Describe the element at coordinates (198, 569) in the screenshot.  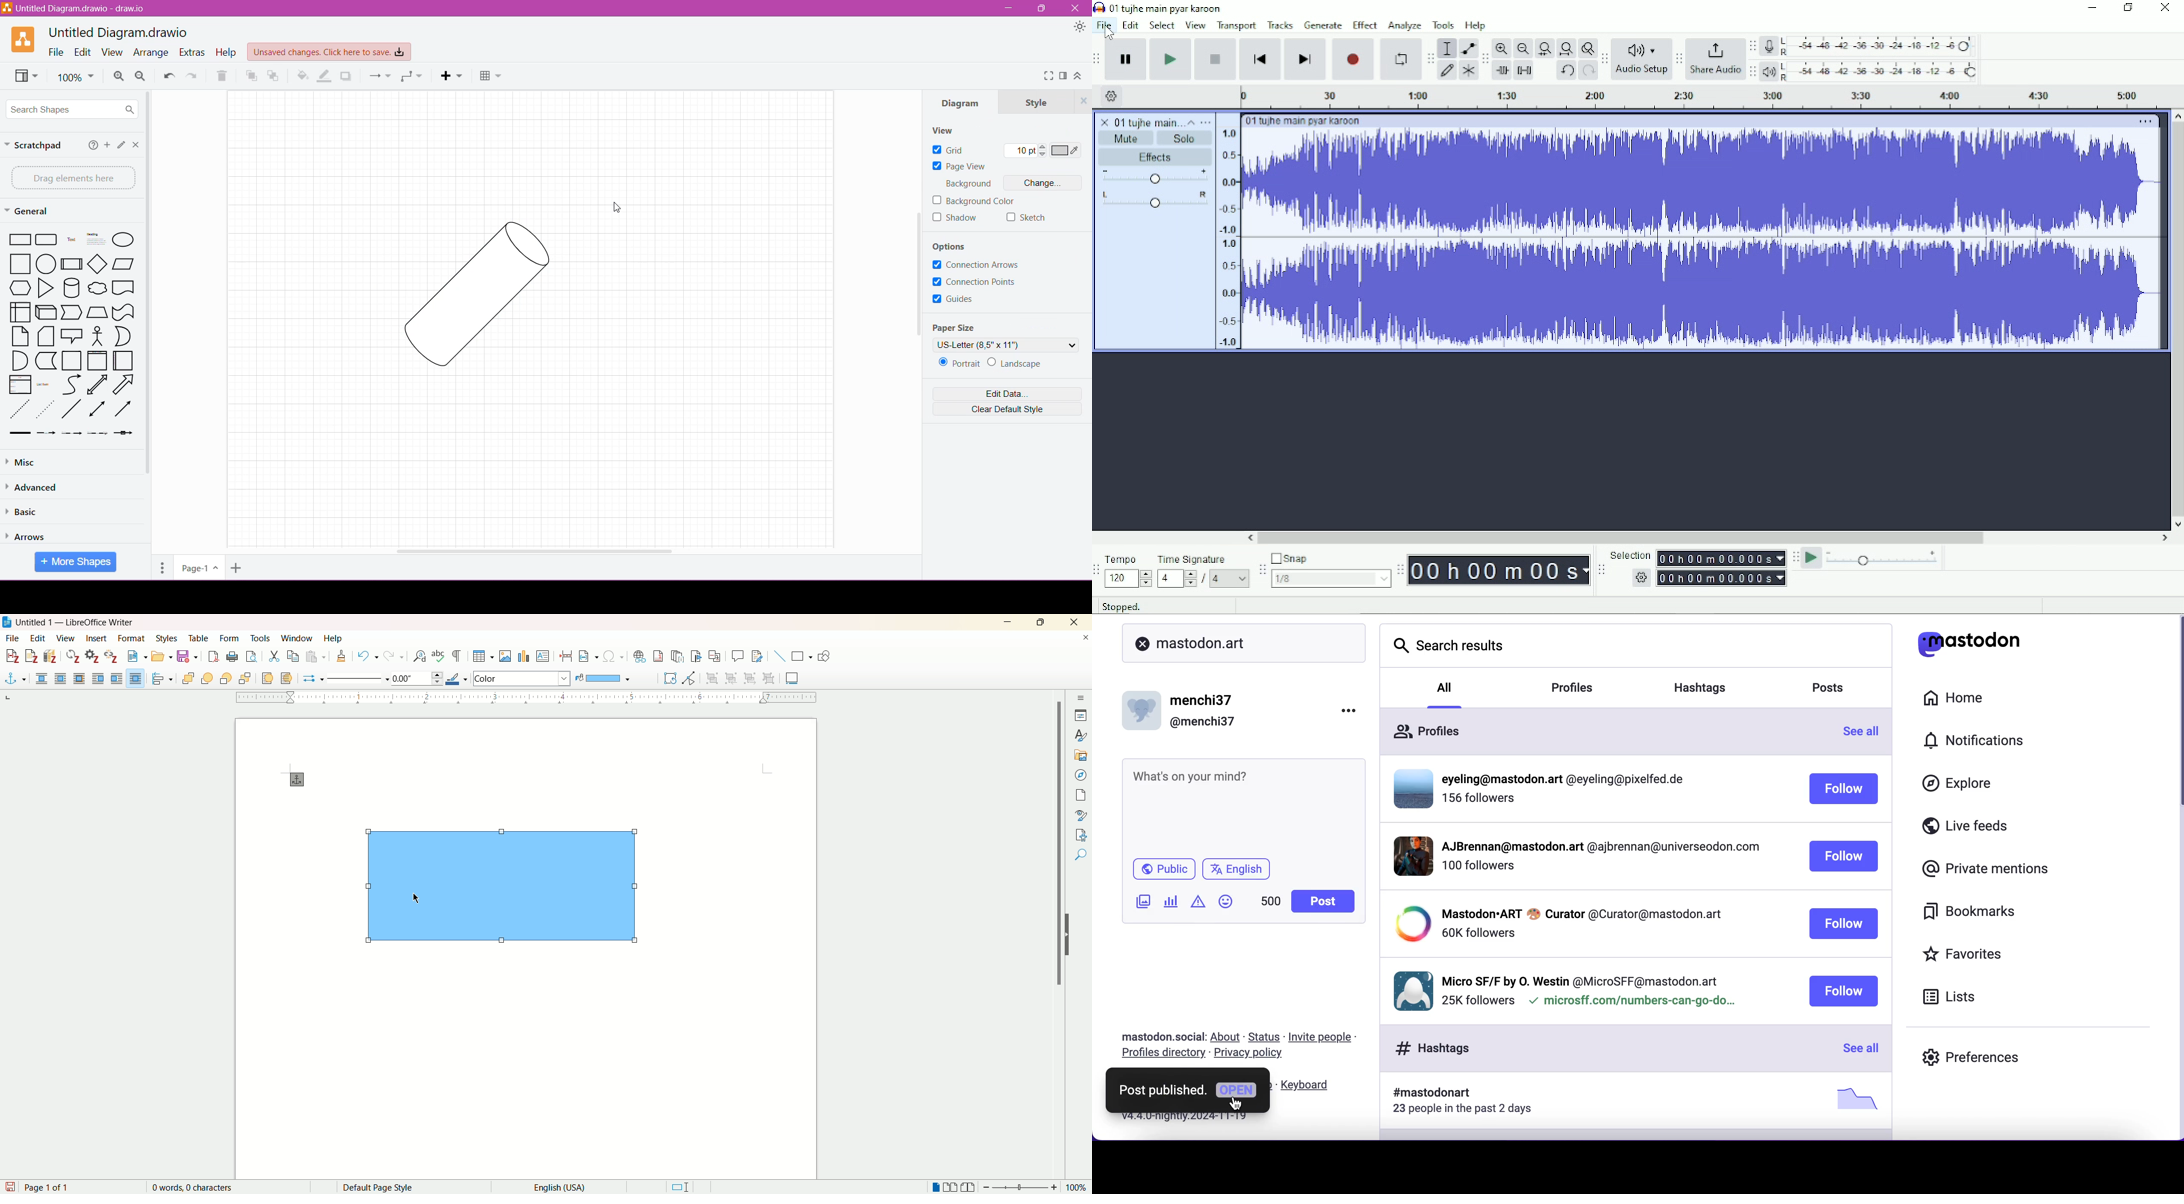
I see `Page-1` at that location.